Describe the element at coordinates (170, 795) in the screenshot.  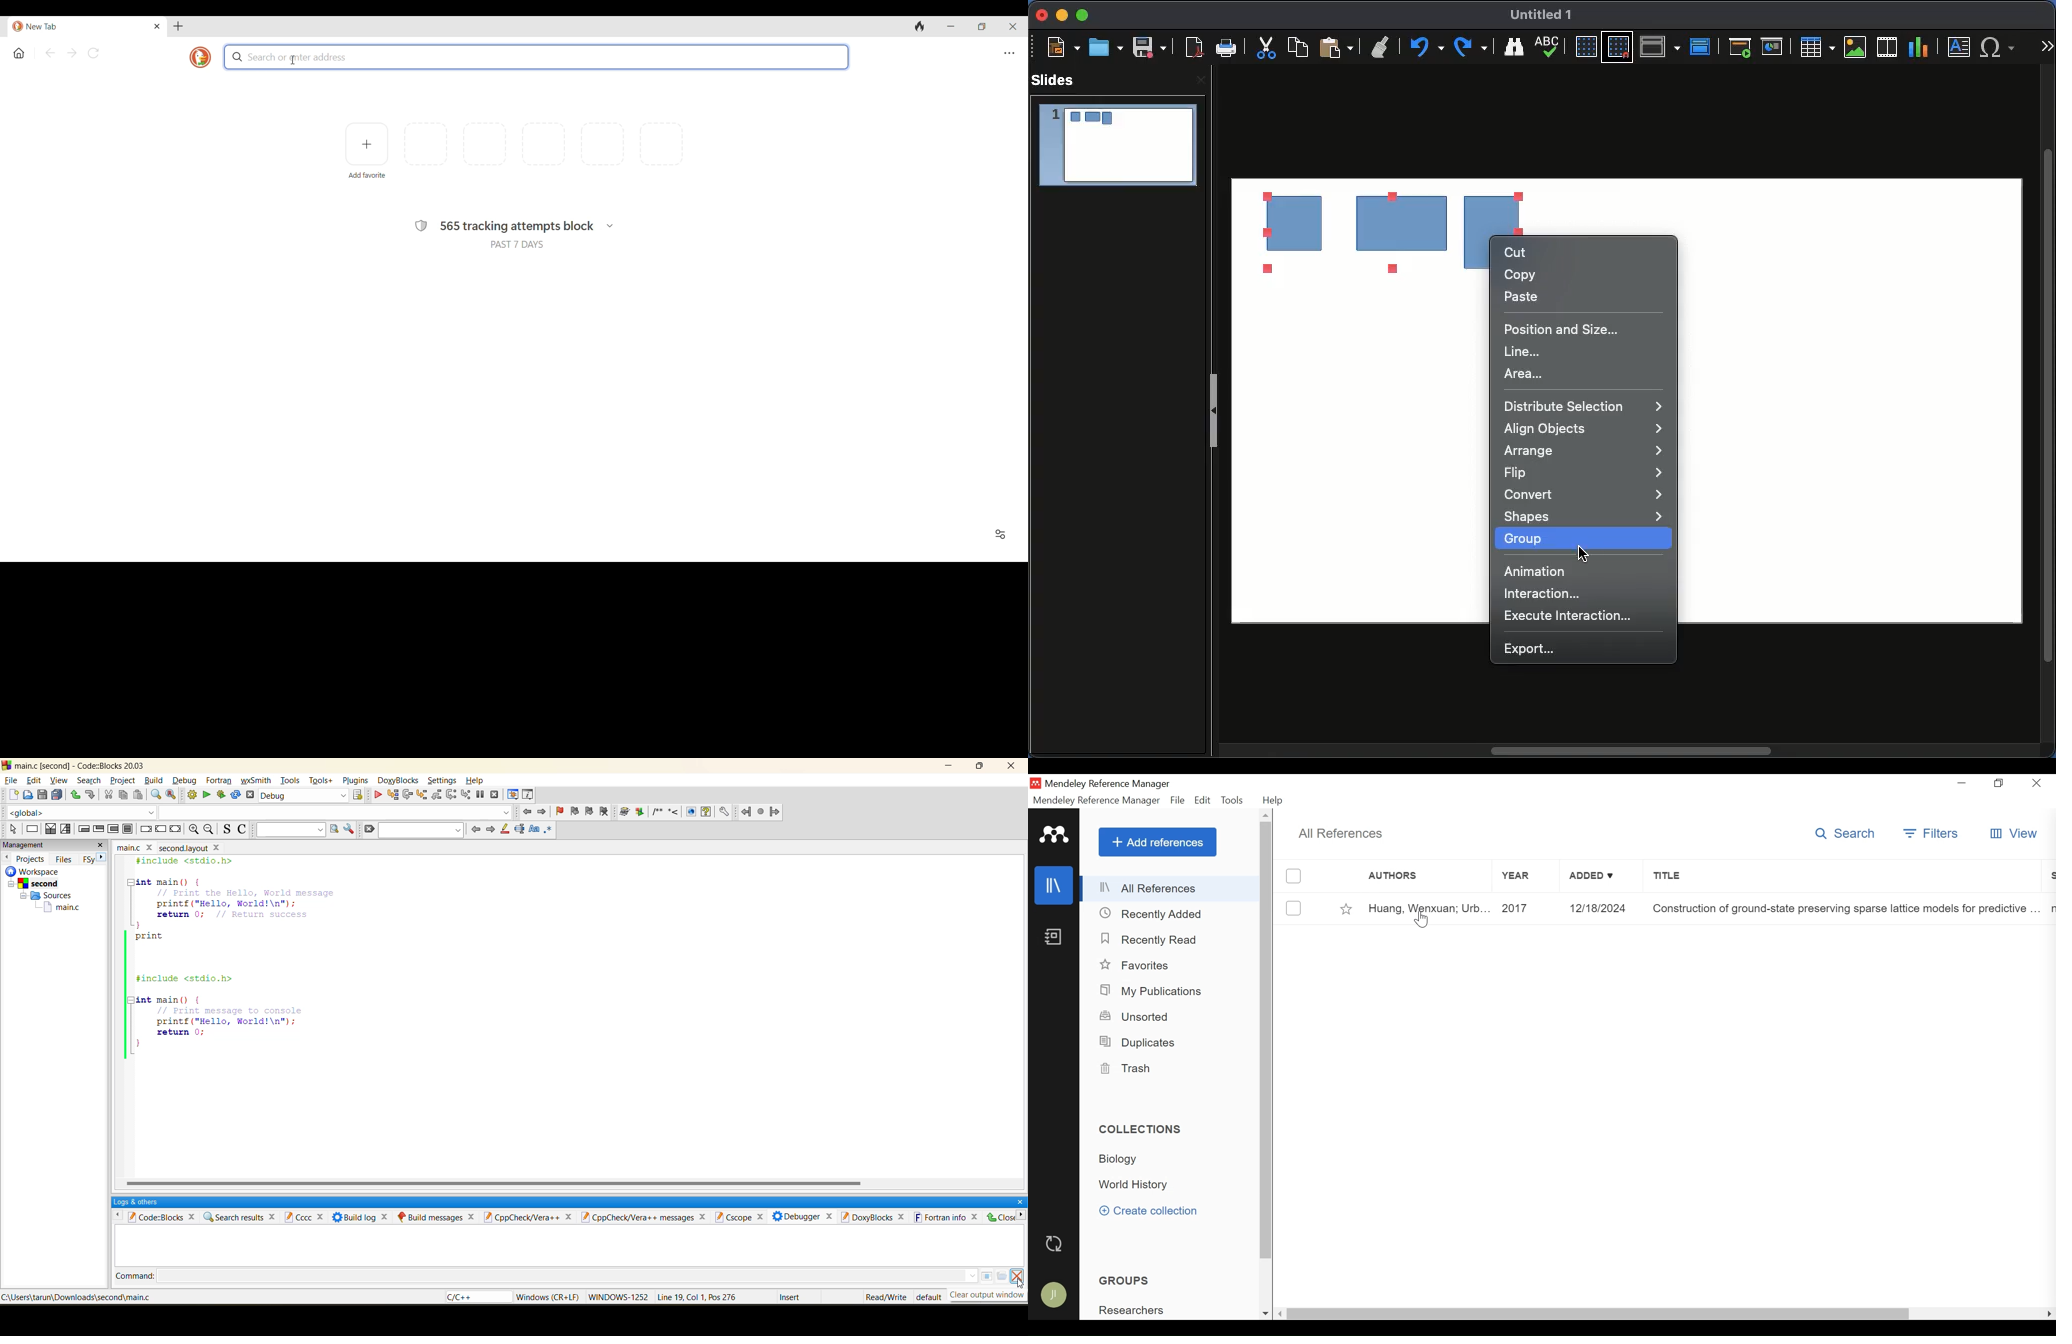
I see `replace` at that location.